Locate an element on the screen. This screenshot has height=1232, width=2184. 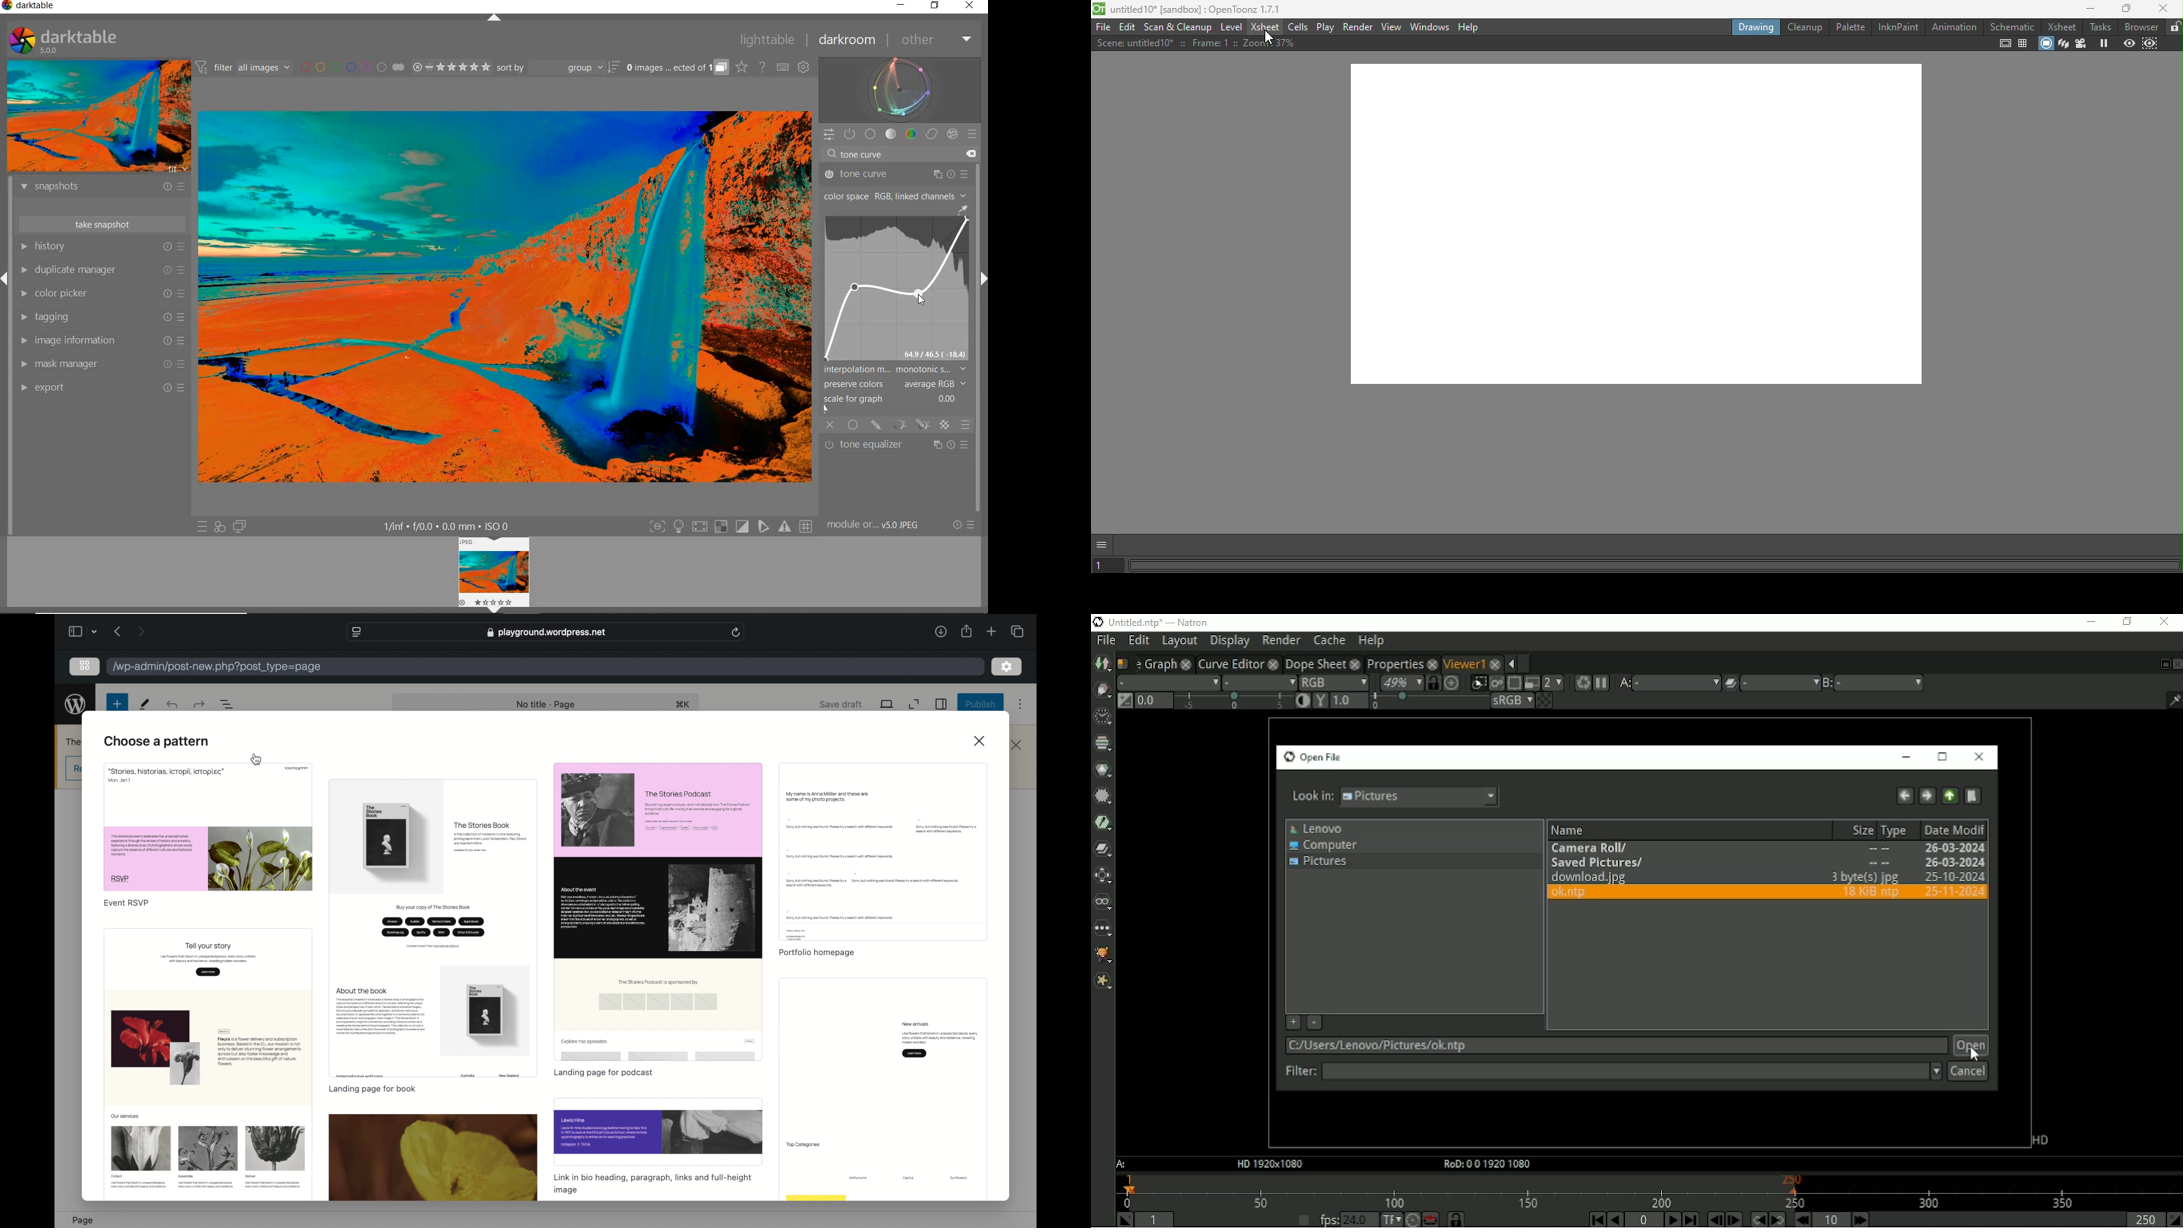
Schematic is located at coordinates (2012, 27).